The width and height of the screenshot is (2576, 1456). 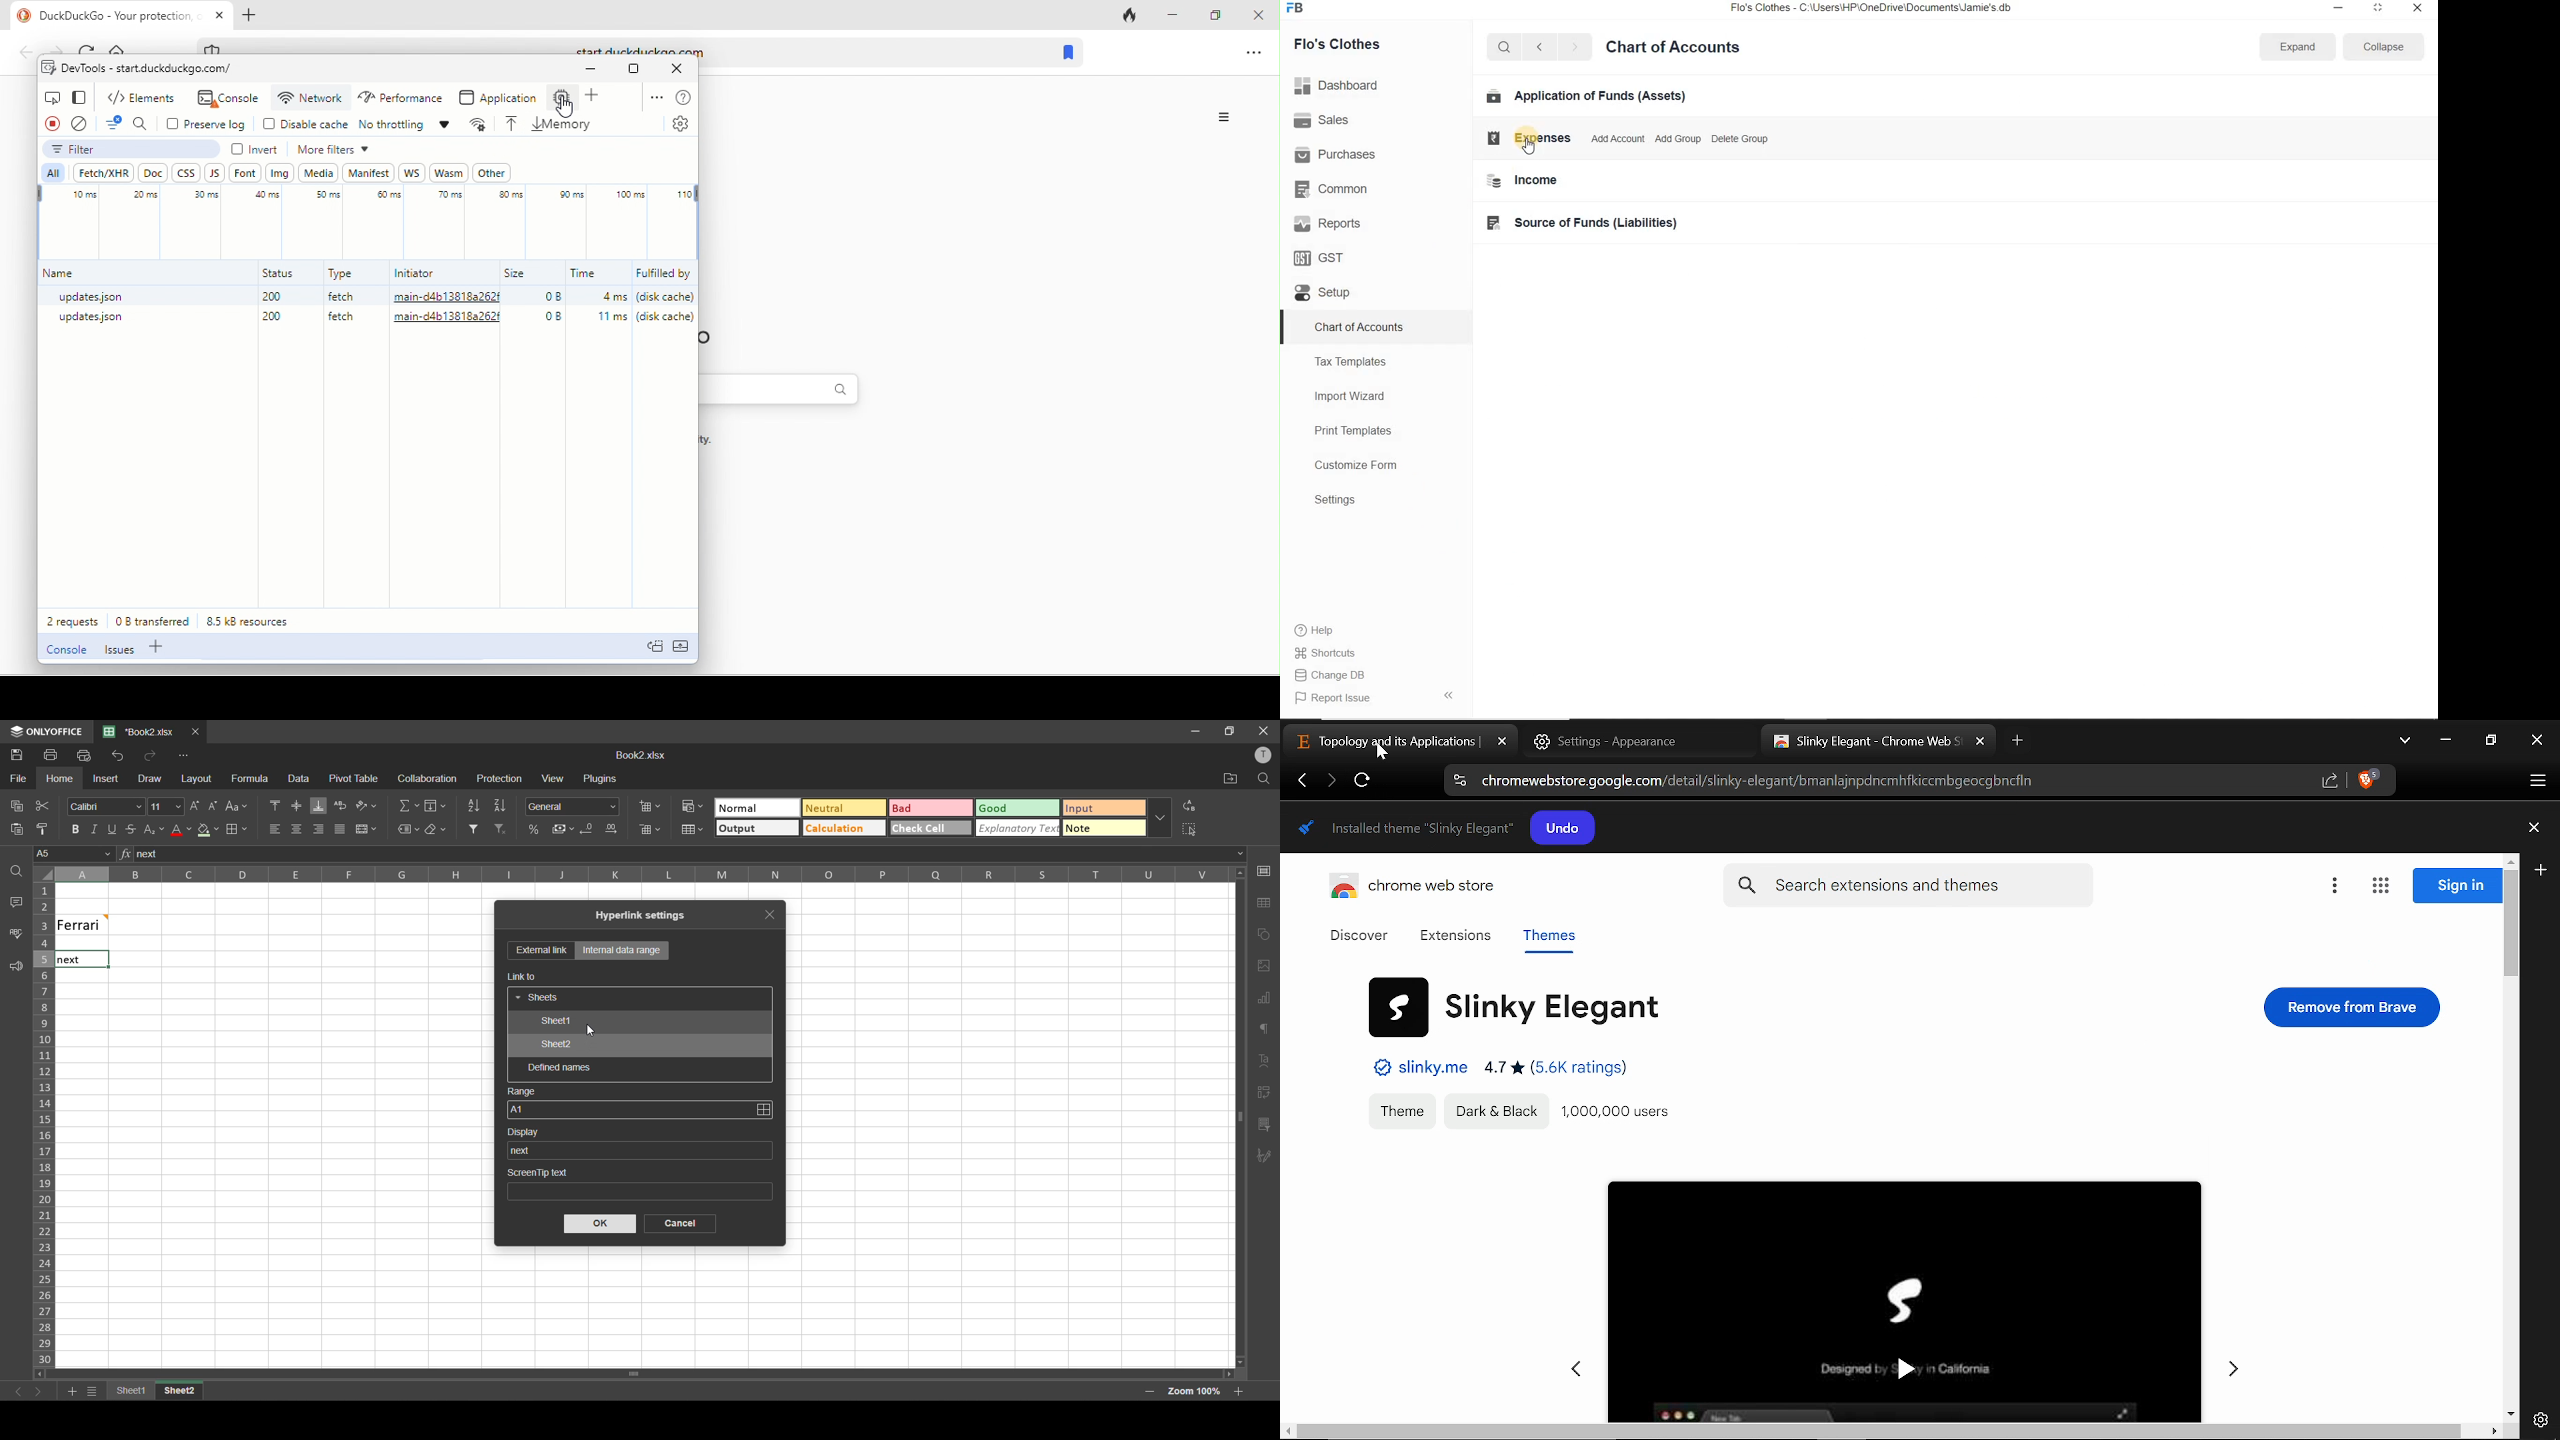 I want to click on file, so click(x=17, y=779).